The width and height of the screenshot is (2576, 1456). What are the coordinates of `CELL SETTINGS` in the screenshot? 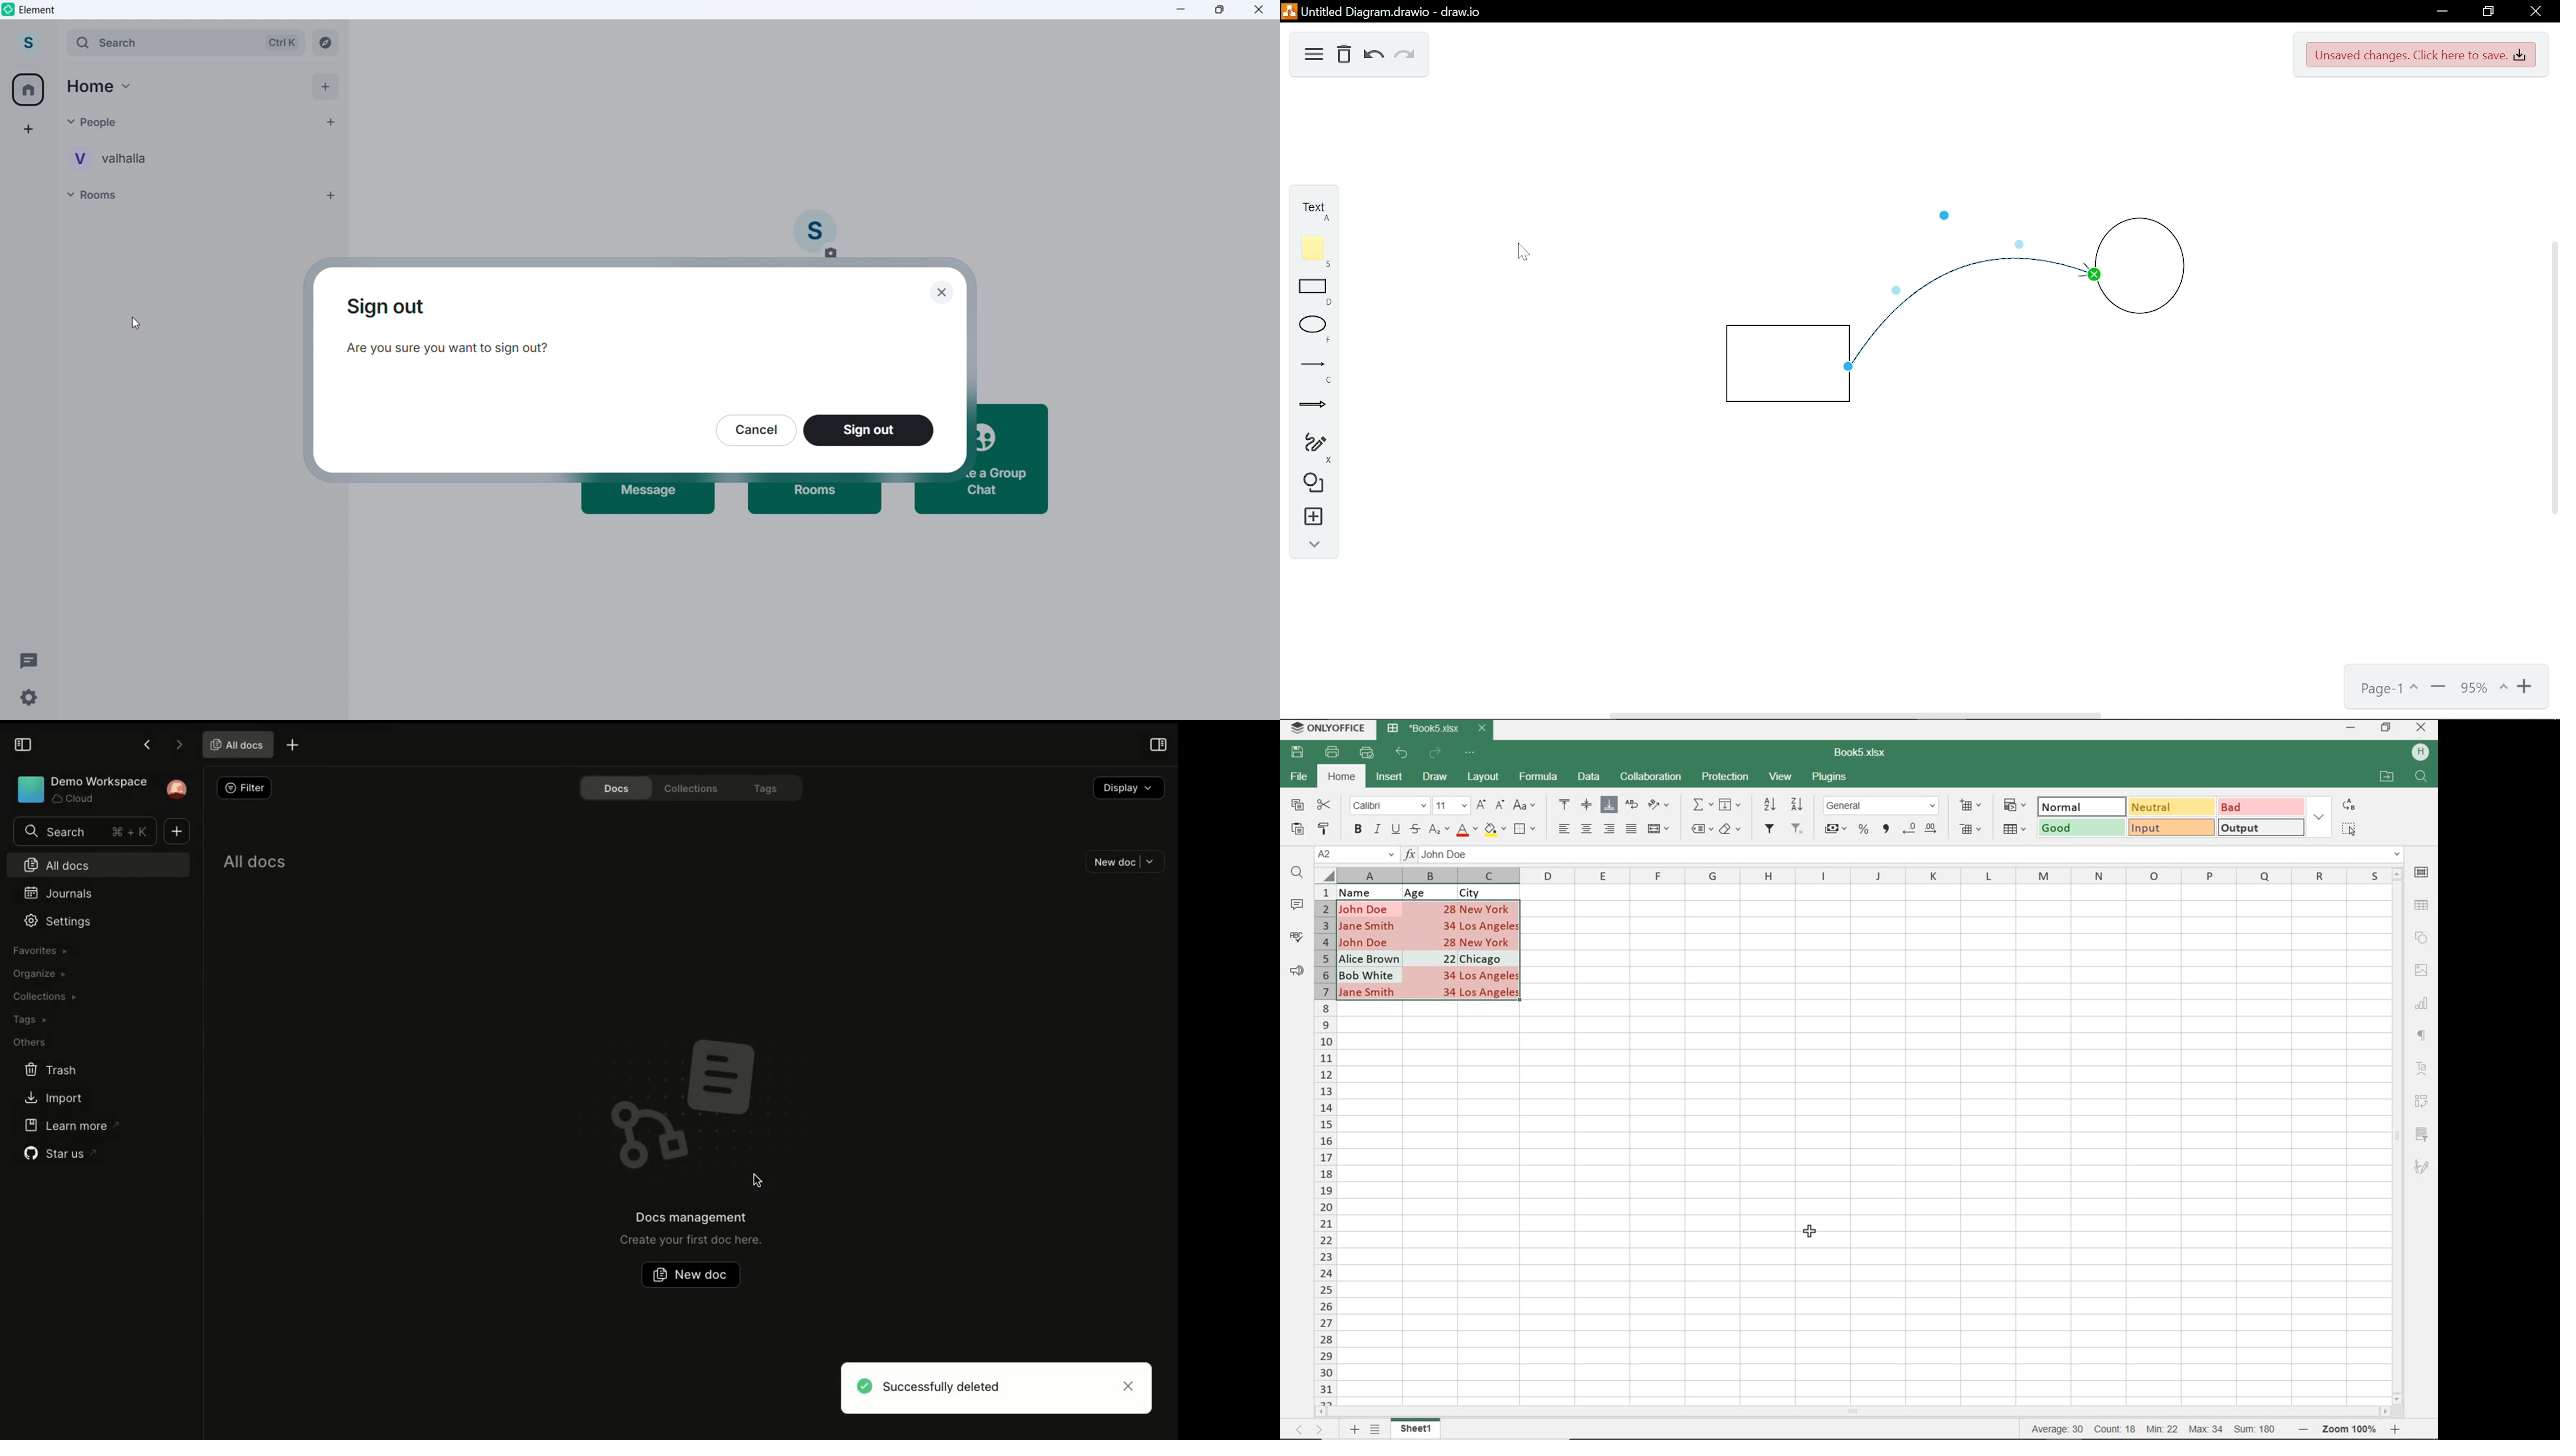 It's located at (2423, 872).